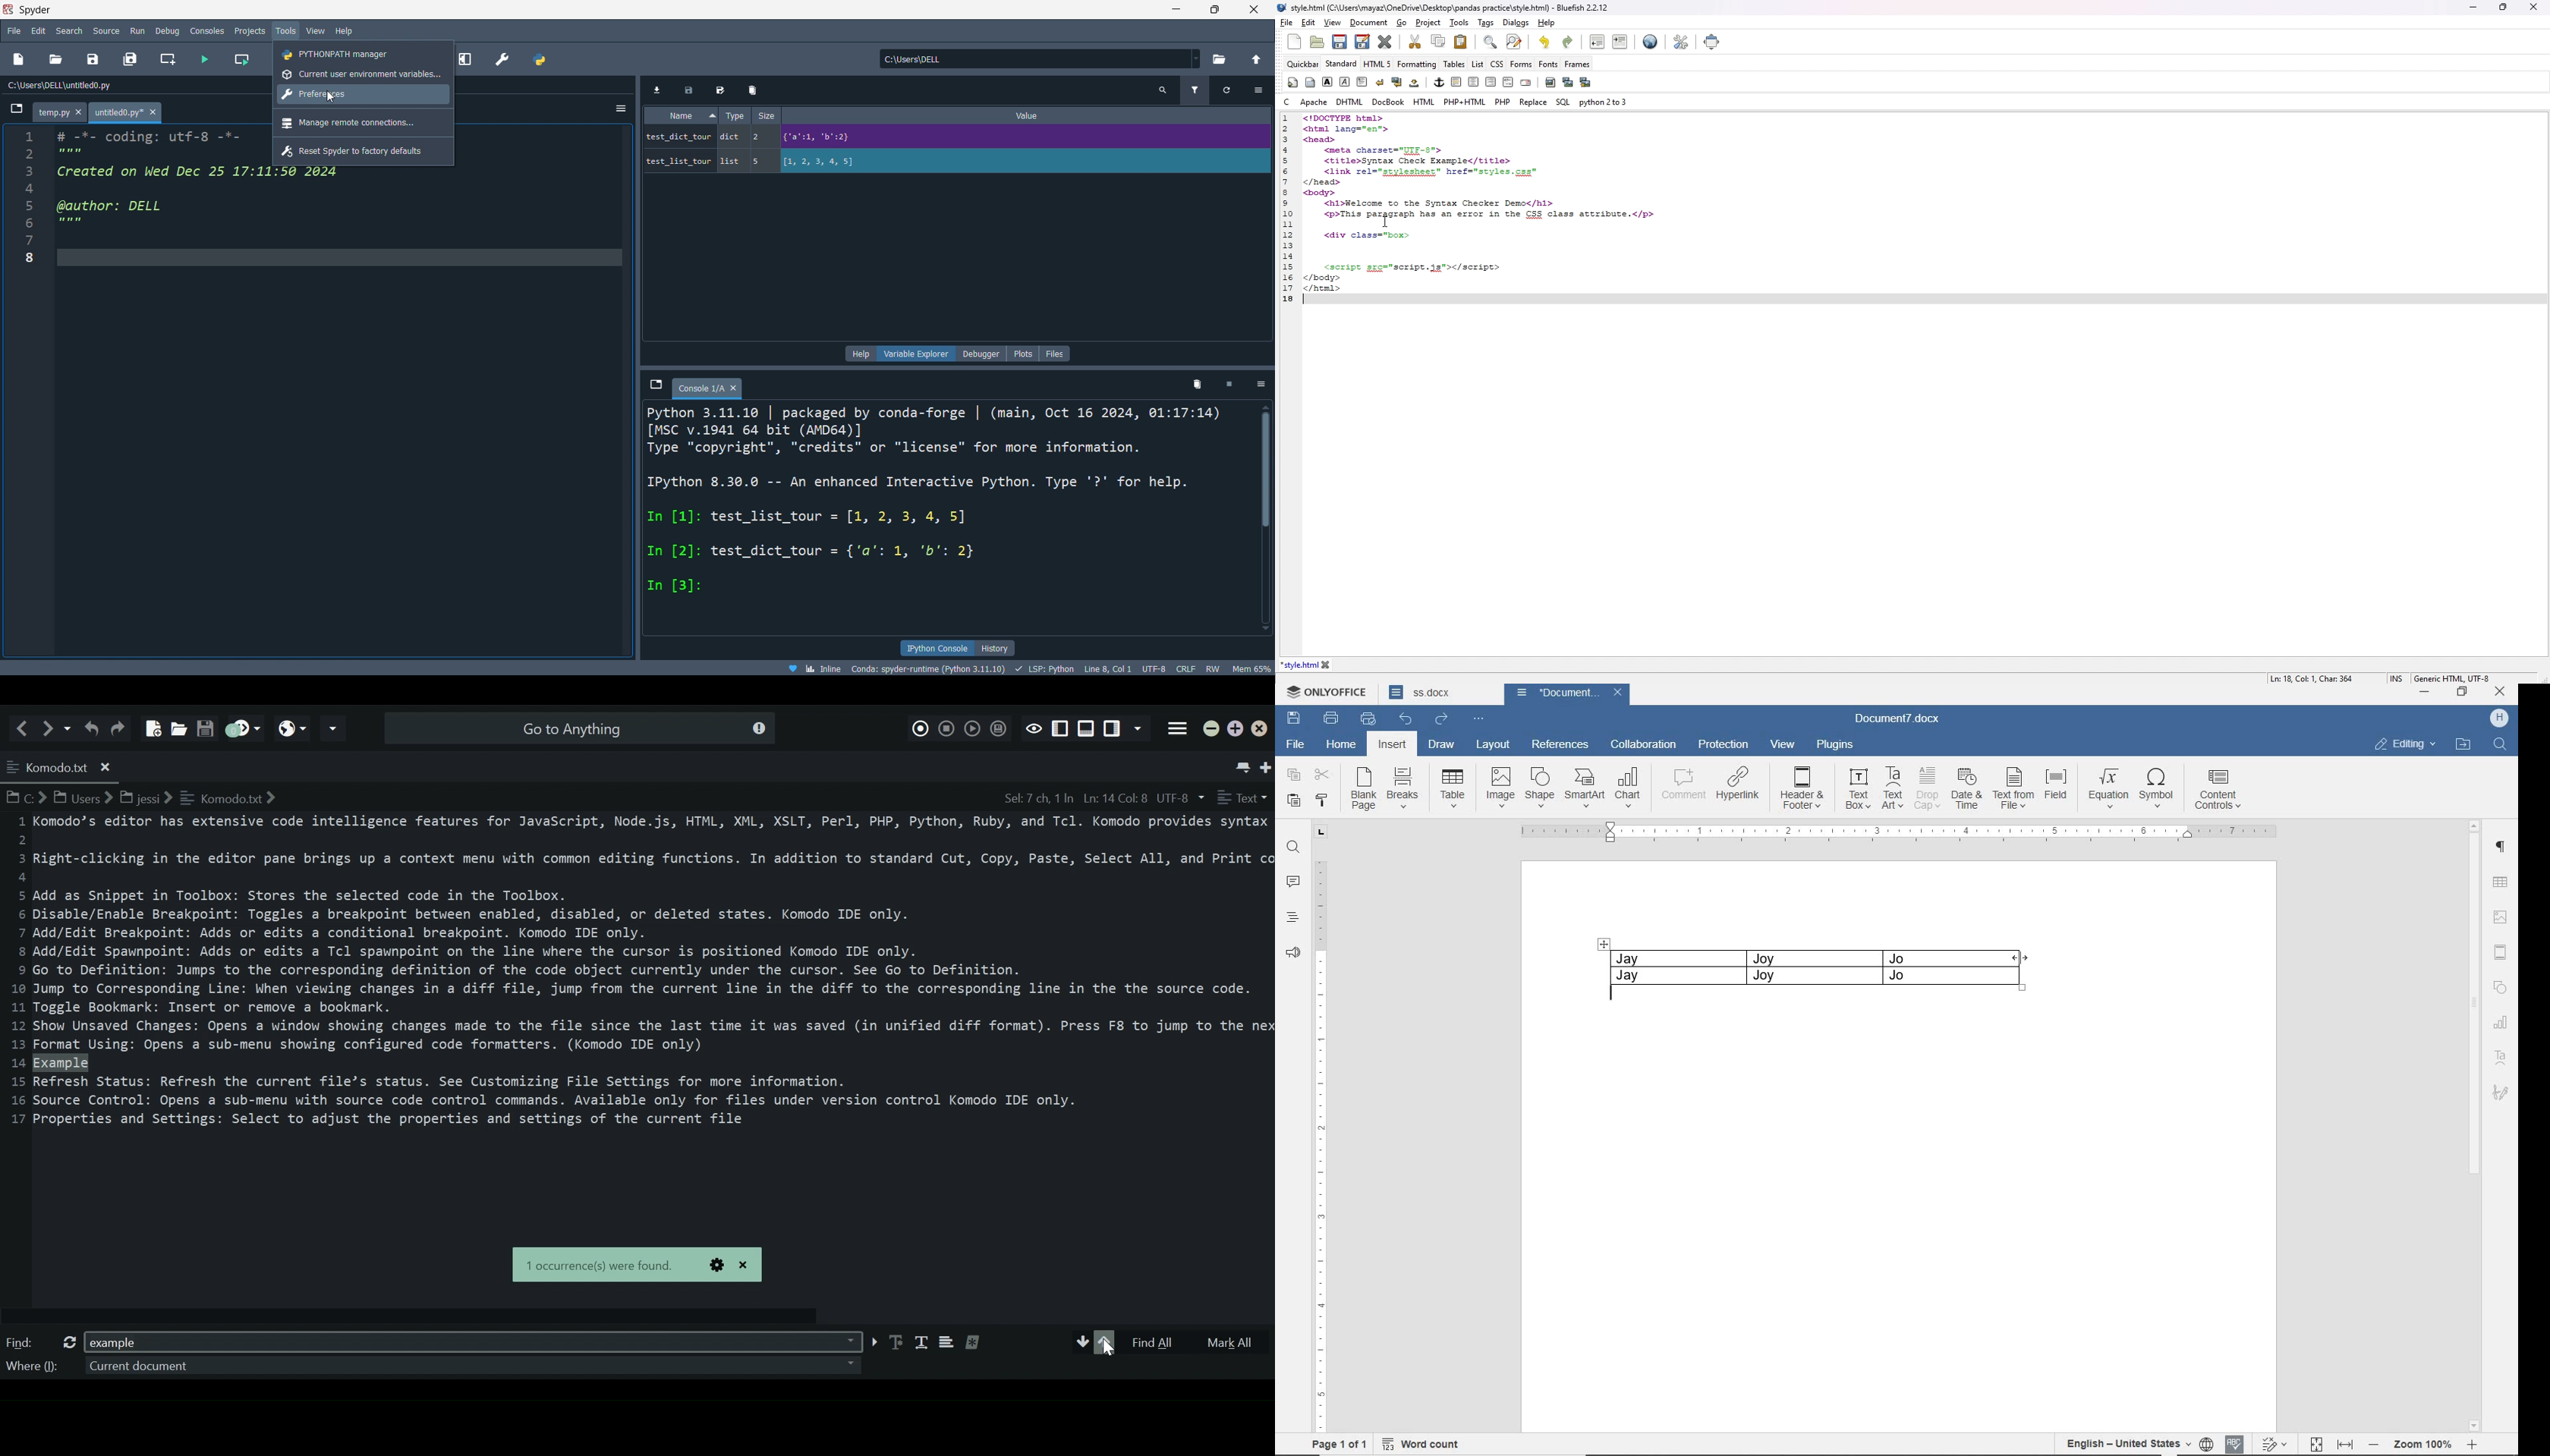 The height and width of the screenshot is (1456, 2576). What do you see at coordinates (935, 512) in the screenshot?
I see `Python 3.11.10 | packaged by conda-forge | (main, Oct 16 2024, 01:17:14)
[MSC v.1941 64 bit (AMD64)]

Type "copyright", "credits" or "license" for more information.

IPython 8.30.0 -- An enhanced Interactive Python. Type '?' for help.

In [1]: test_list_tour = [1, 2, 3, 4, 5]

In [2]: test_dict_tour = {'a’': 1, 'b': 2}

In [3]:` at bounding box center [935, 512].